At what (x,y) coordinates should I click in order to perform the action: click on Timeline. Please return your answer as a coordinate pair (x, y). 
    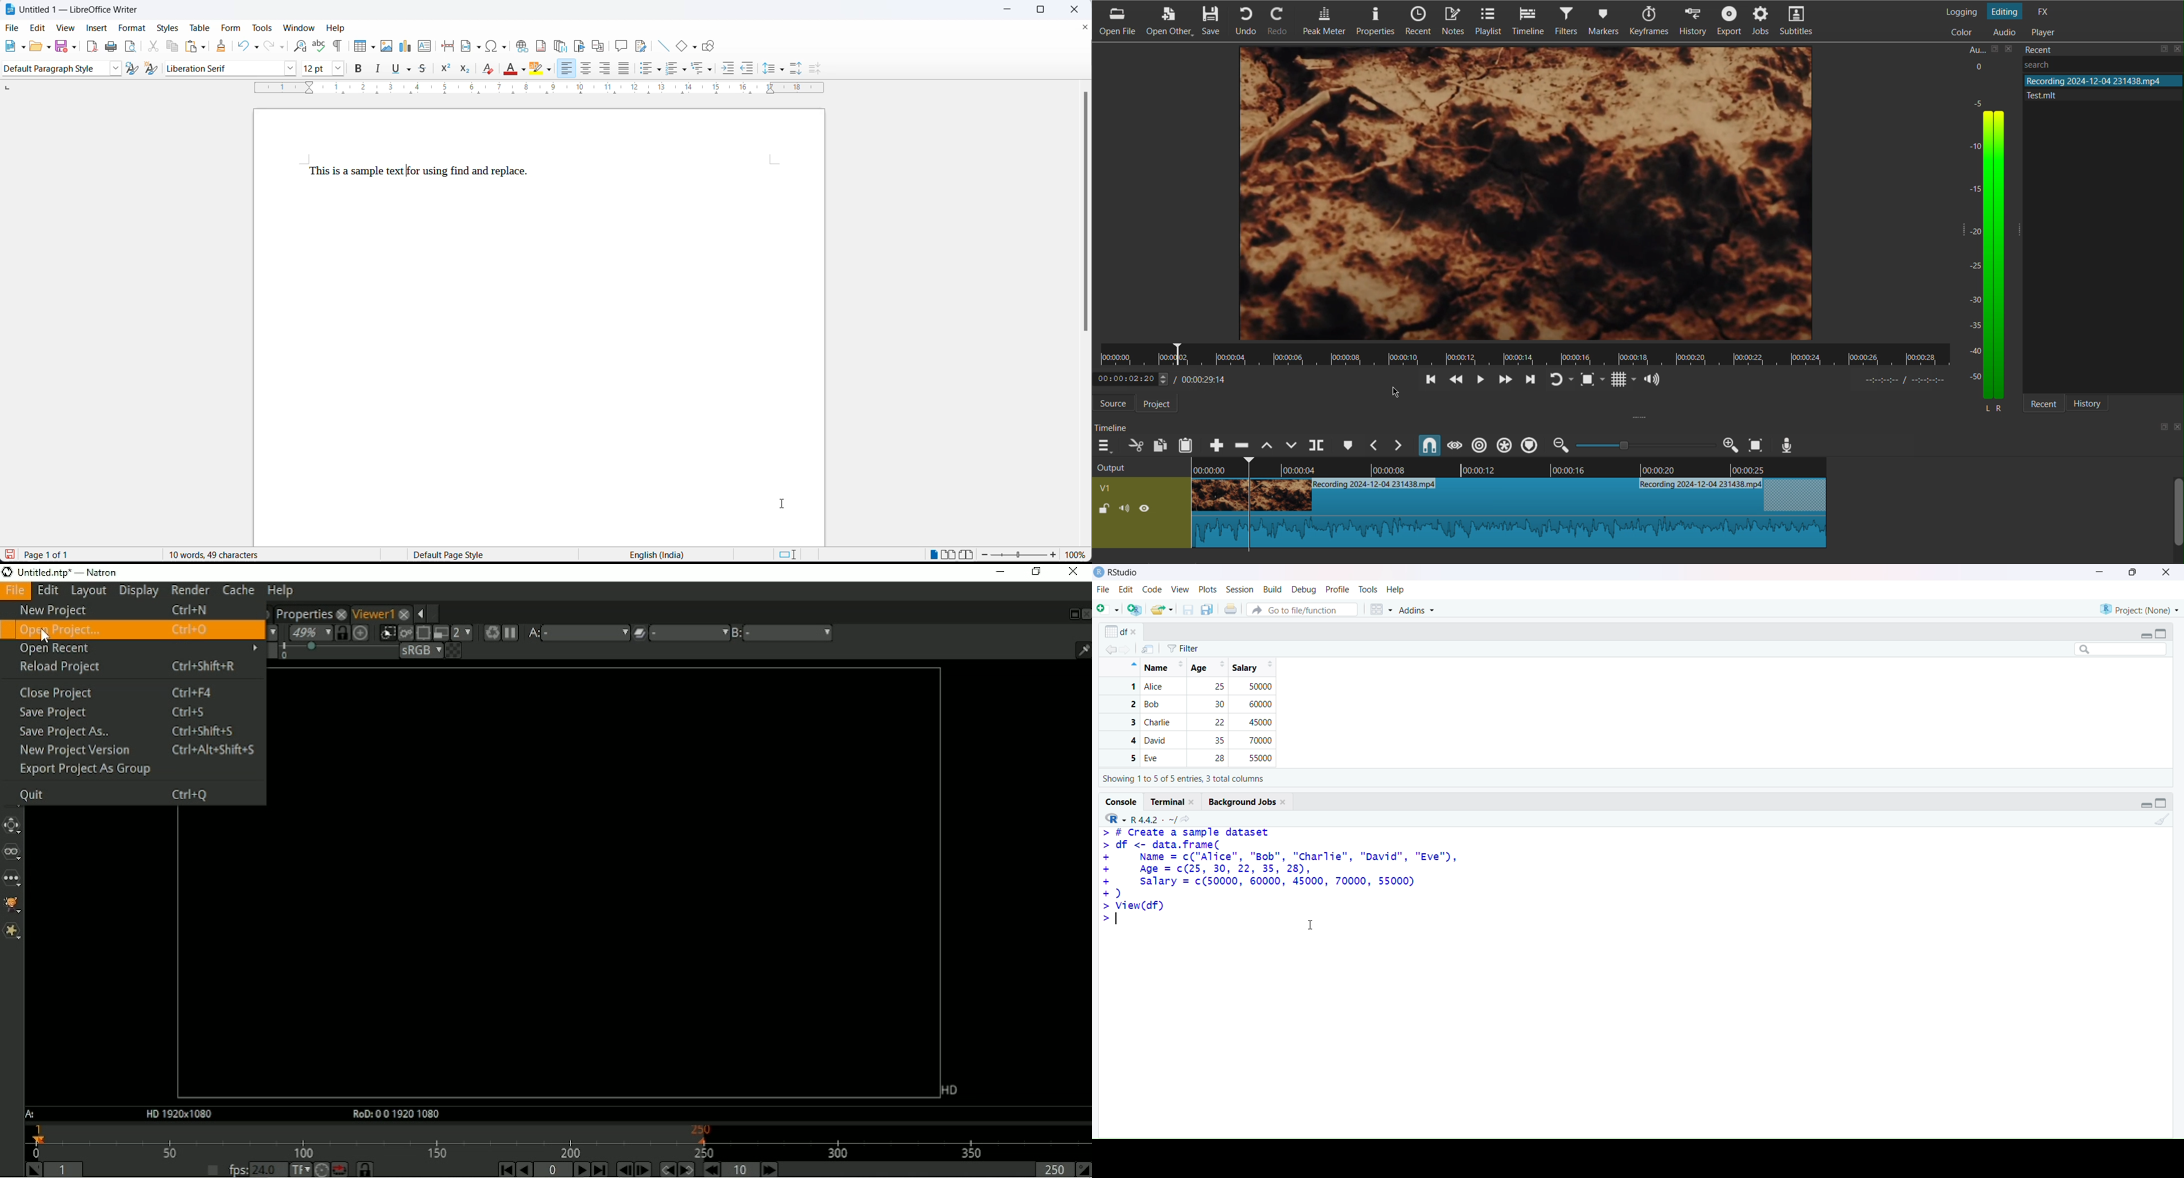
    Looking at the image, I should click on (1543, 470).